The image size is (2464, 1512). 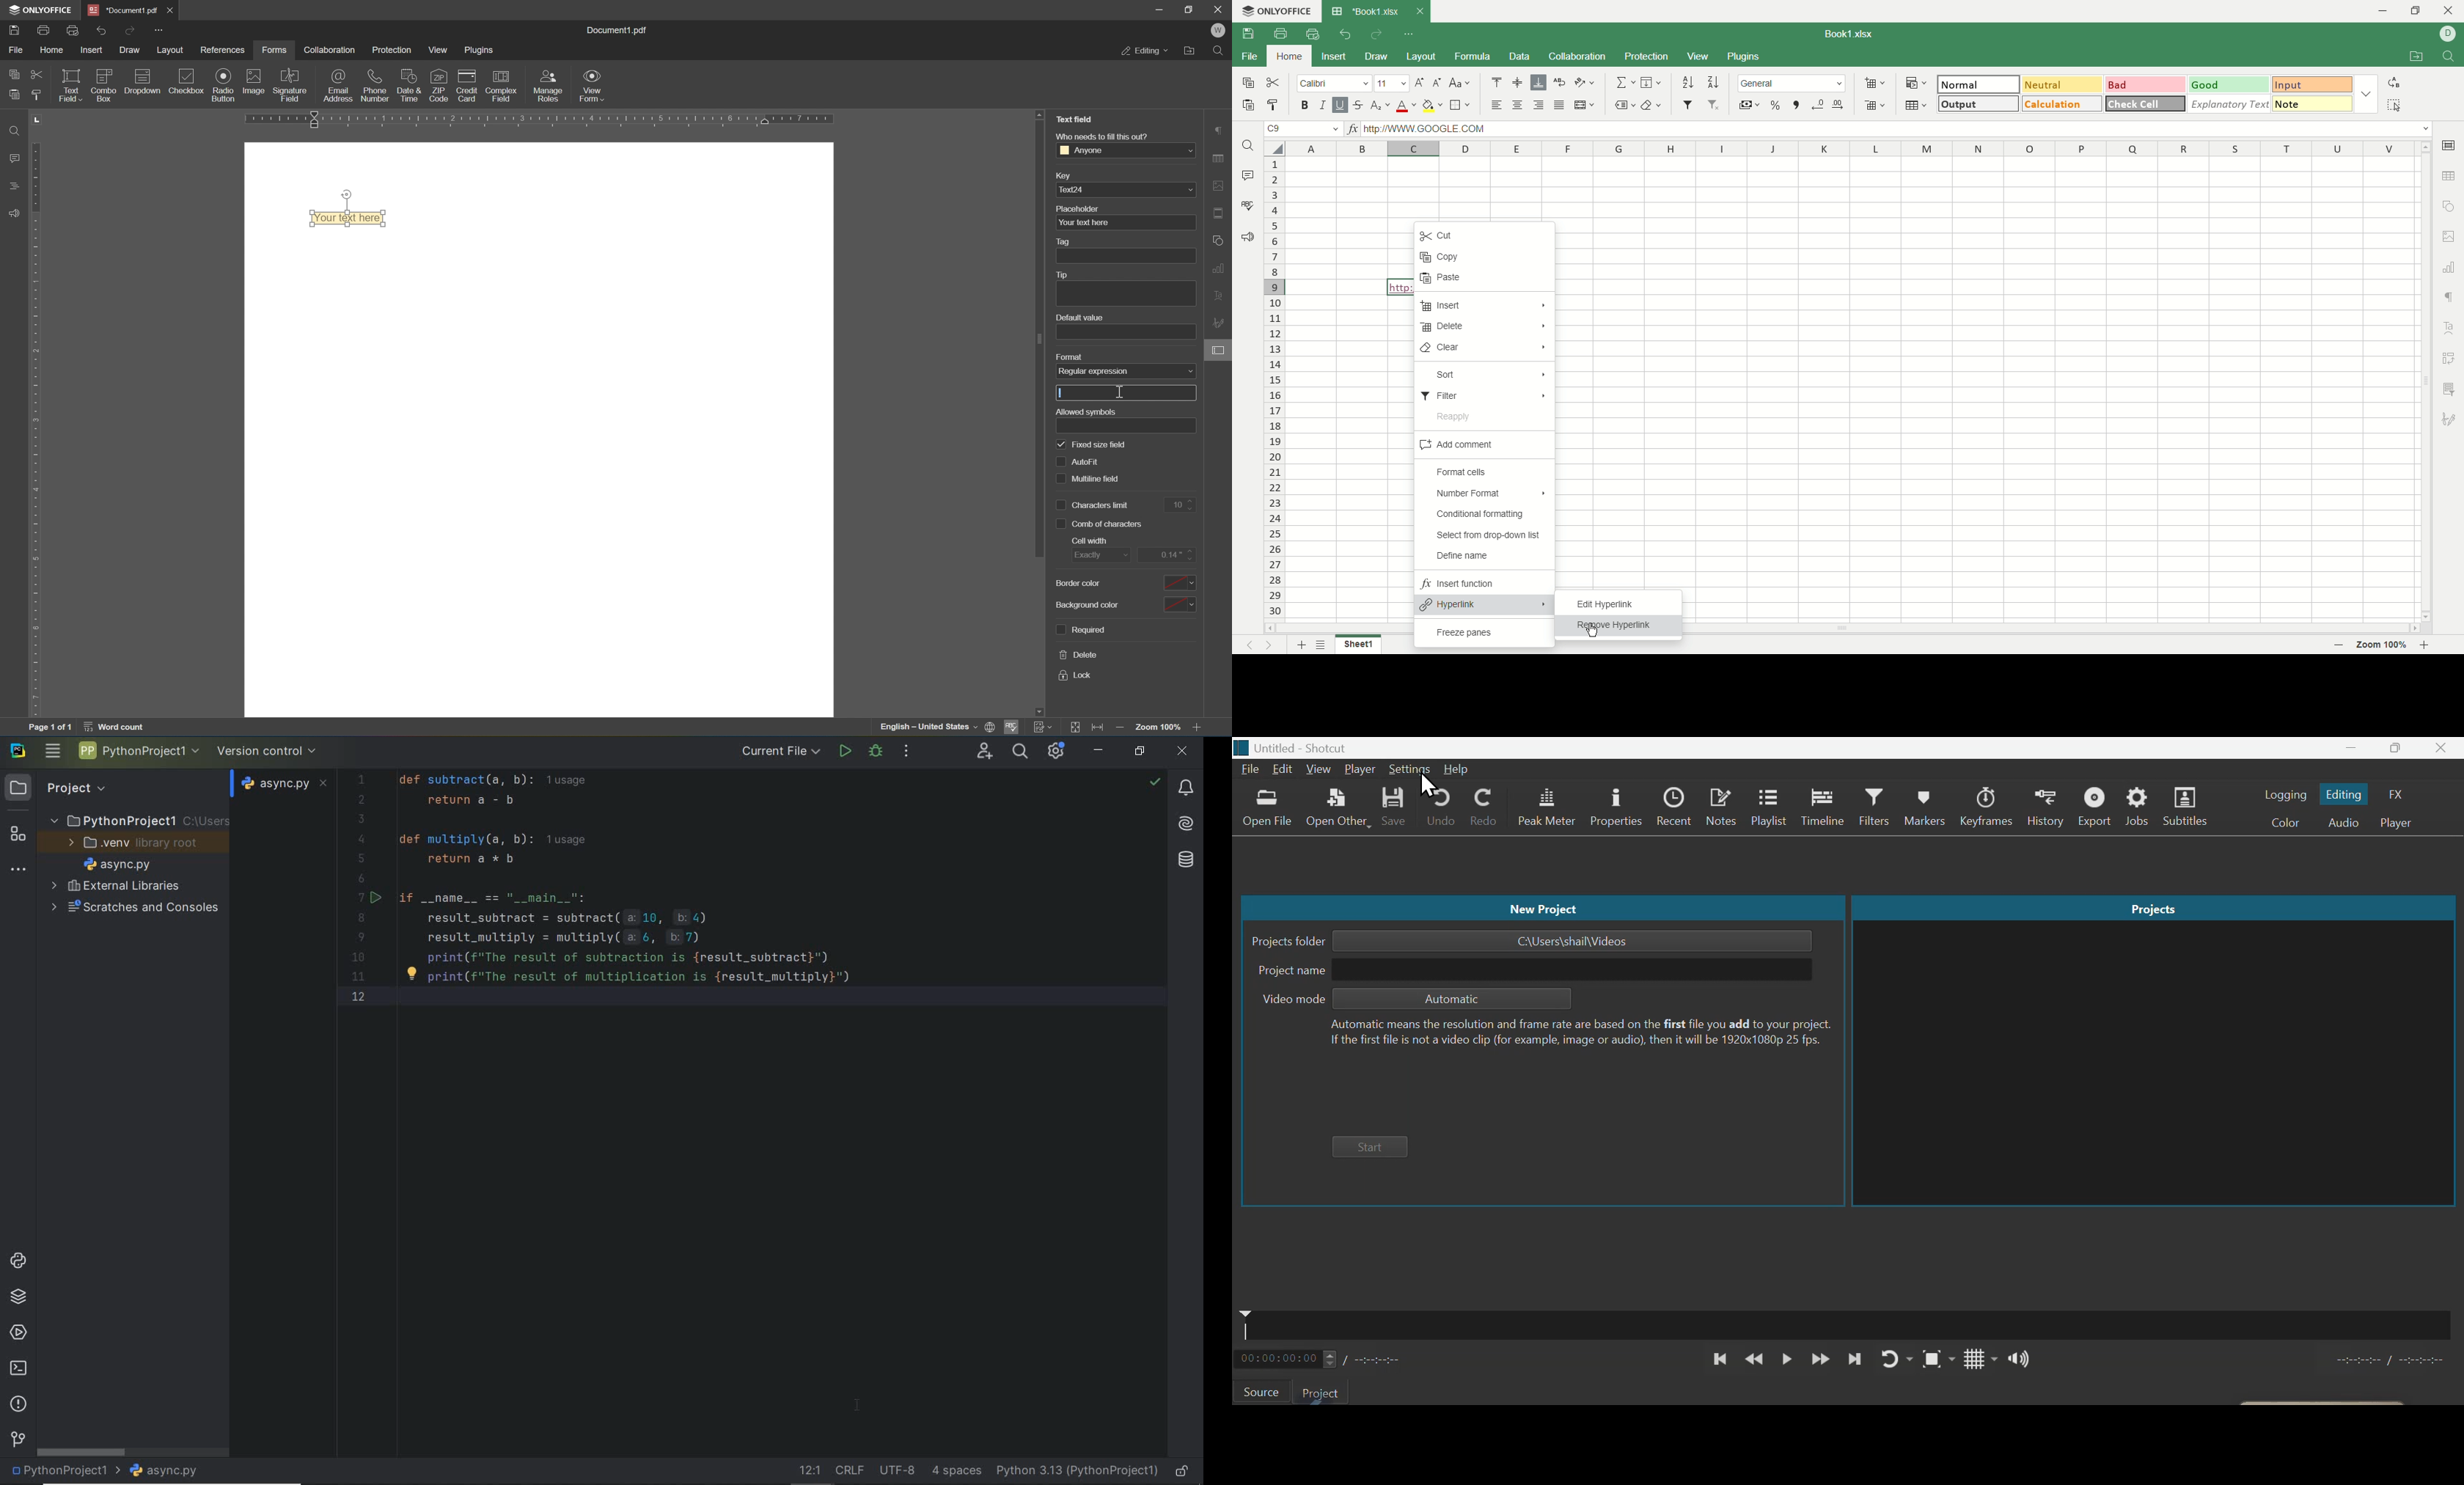 What do you see at coordinates (438, 85) in the screenshot?
I see `zip code` at bounding box center [438, 85].